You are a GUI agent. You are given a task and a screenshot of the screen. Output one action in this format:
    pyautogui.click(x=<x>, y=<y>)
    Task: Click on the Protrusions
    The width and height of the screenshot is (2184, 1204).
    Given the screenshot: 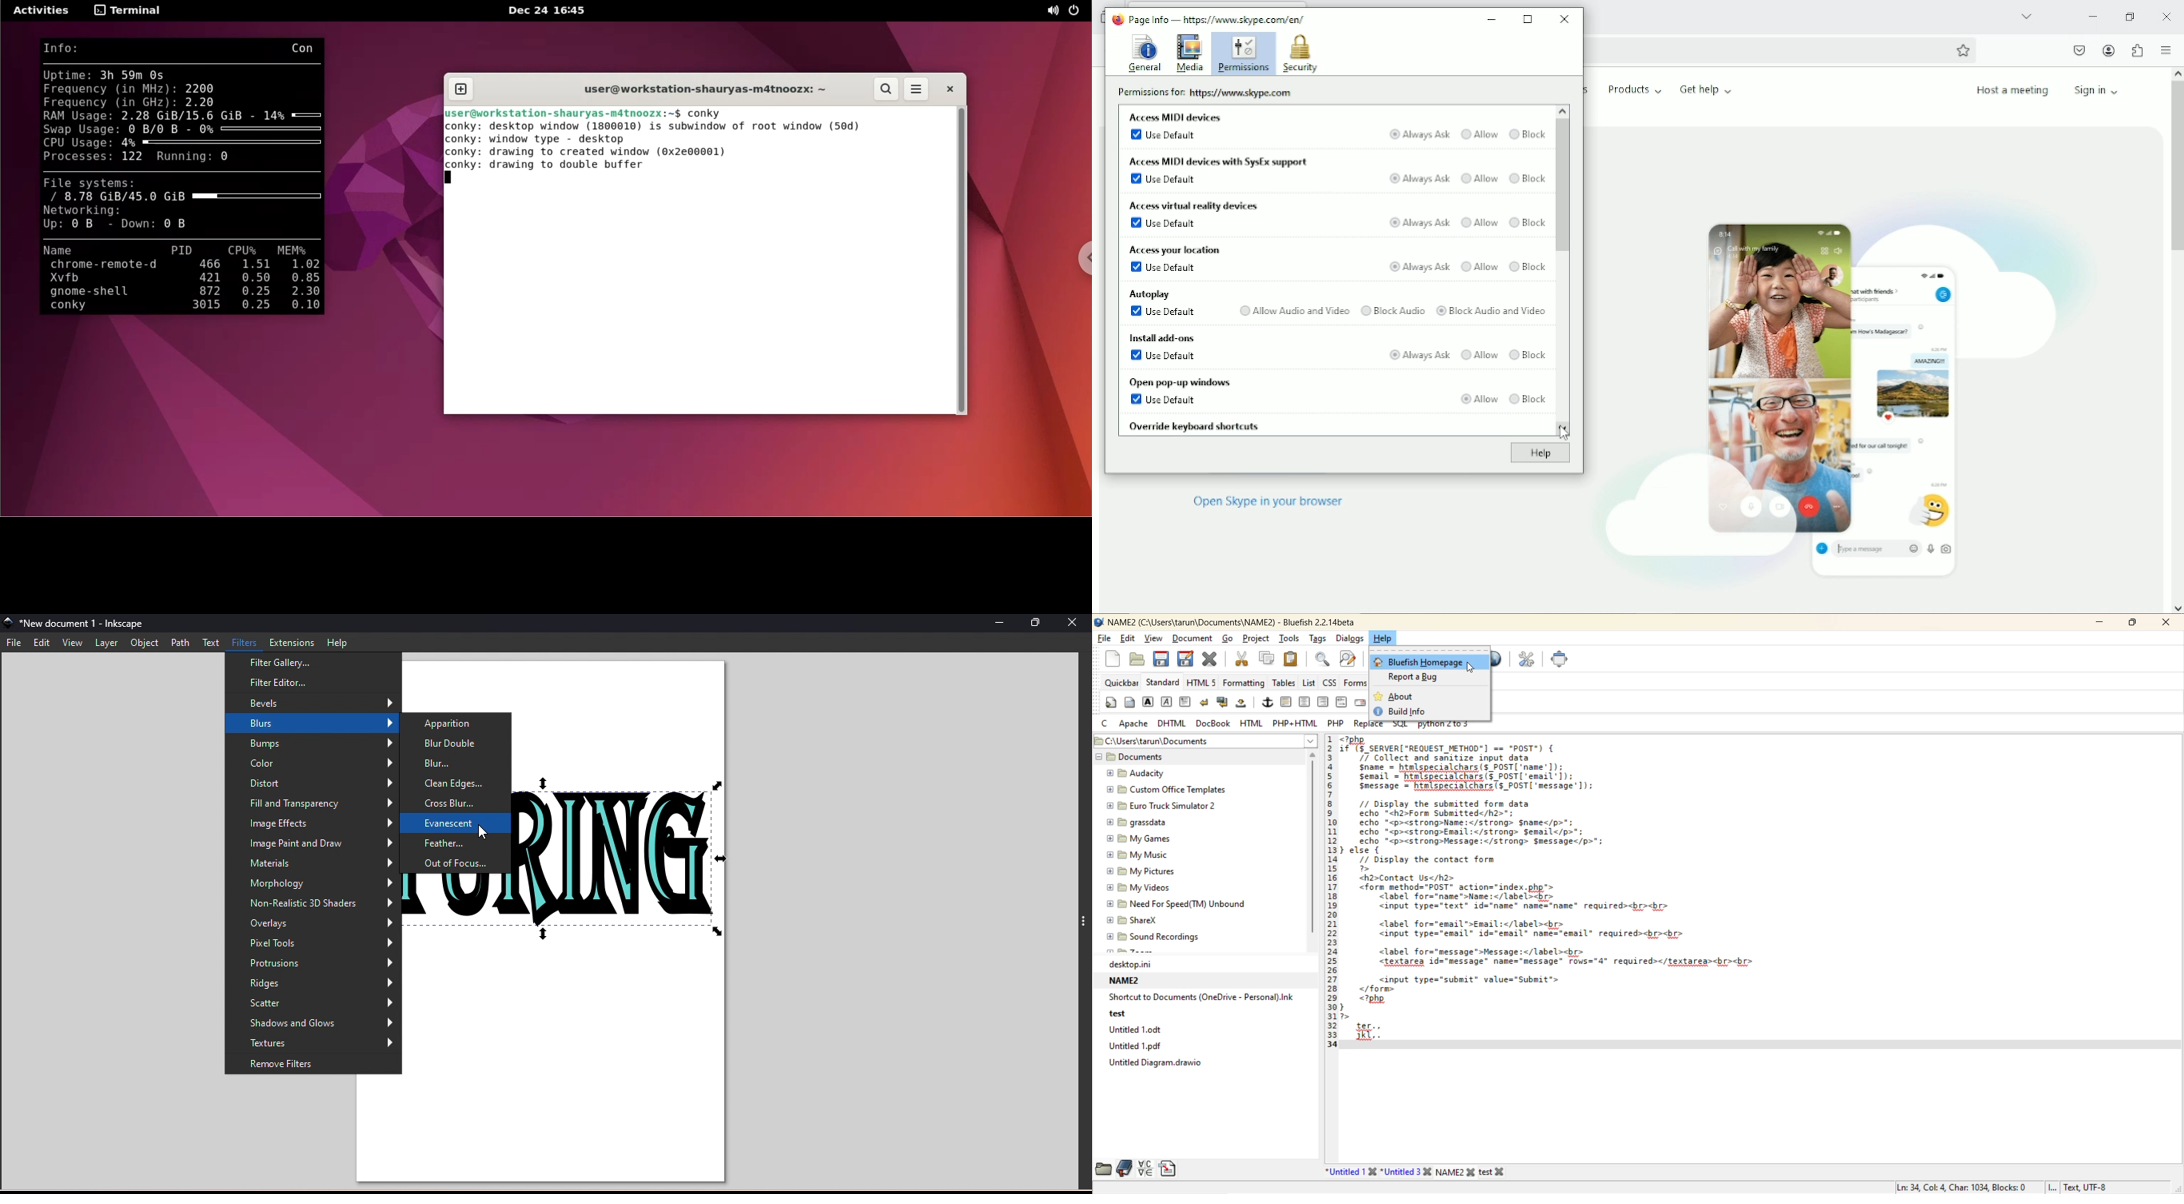 What is the action you would take?
    pyautogui.click(x=312, y=961)
    